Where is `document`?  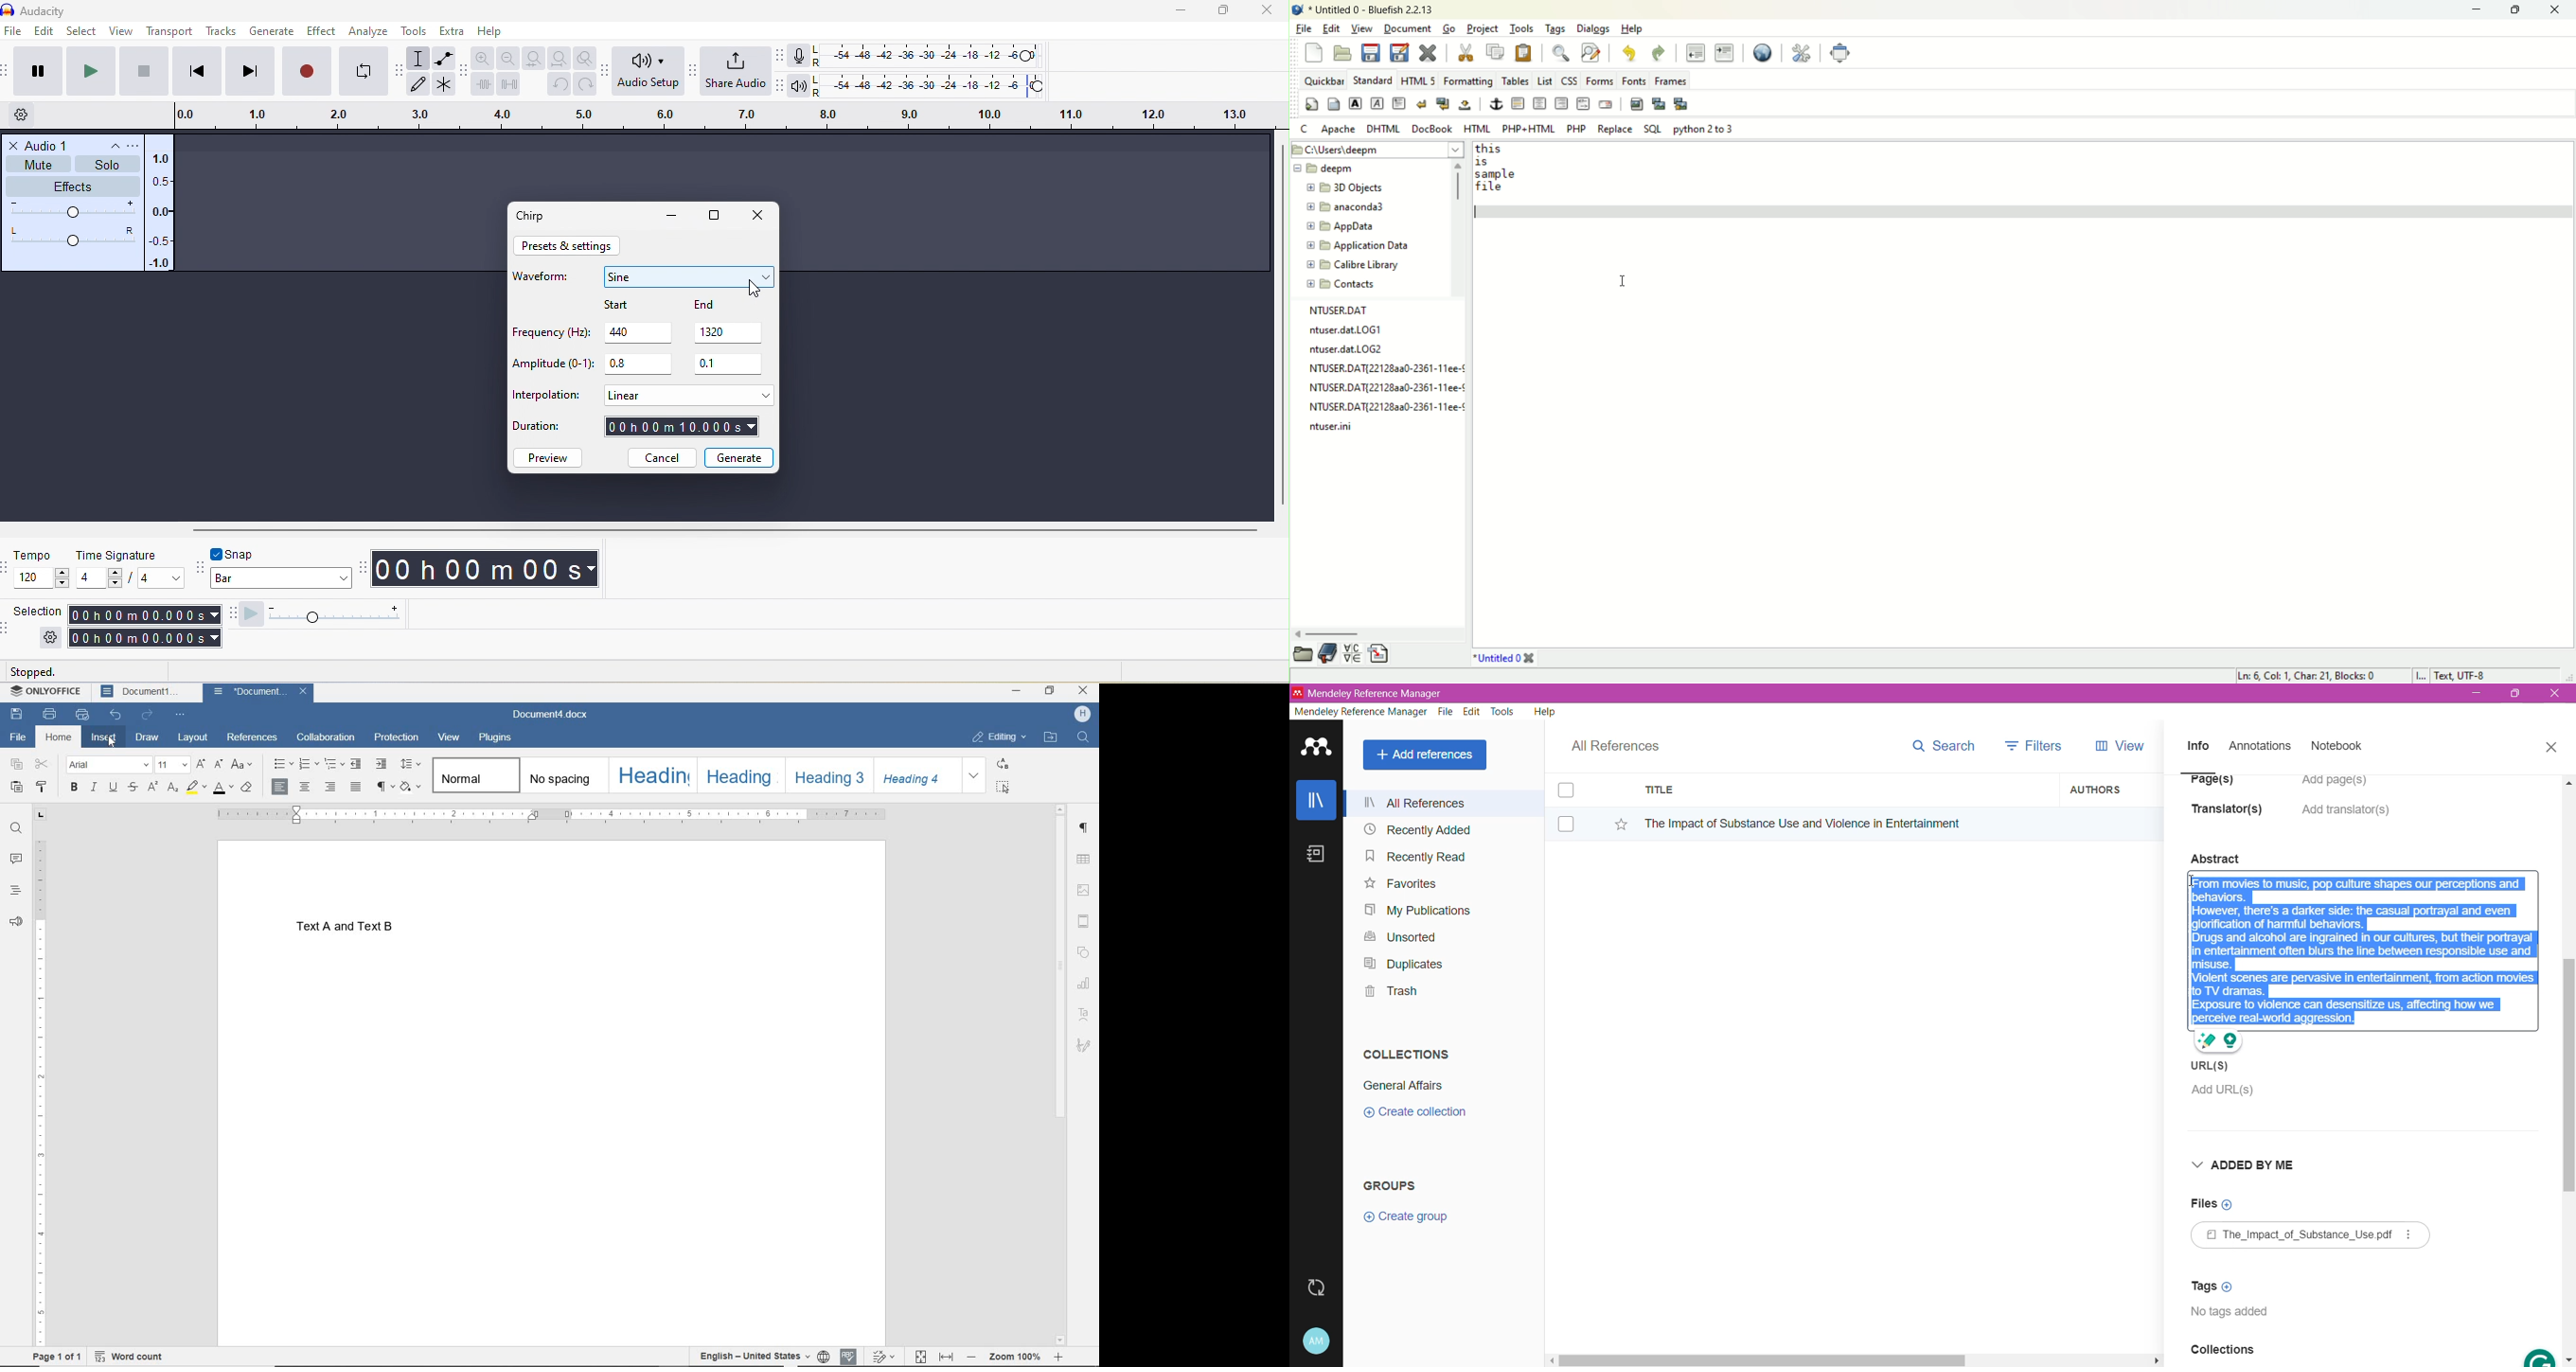 document is located at coordinates (1410, 29).